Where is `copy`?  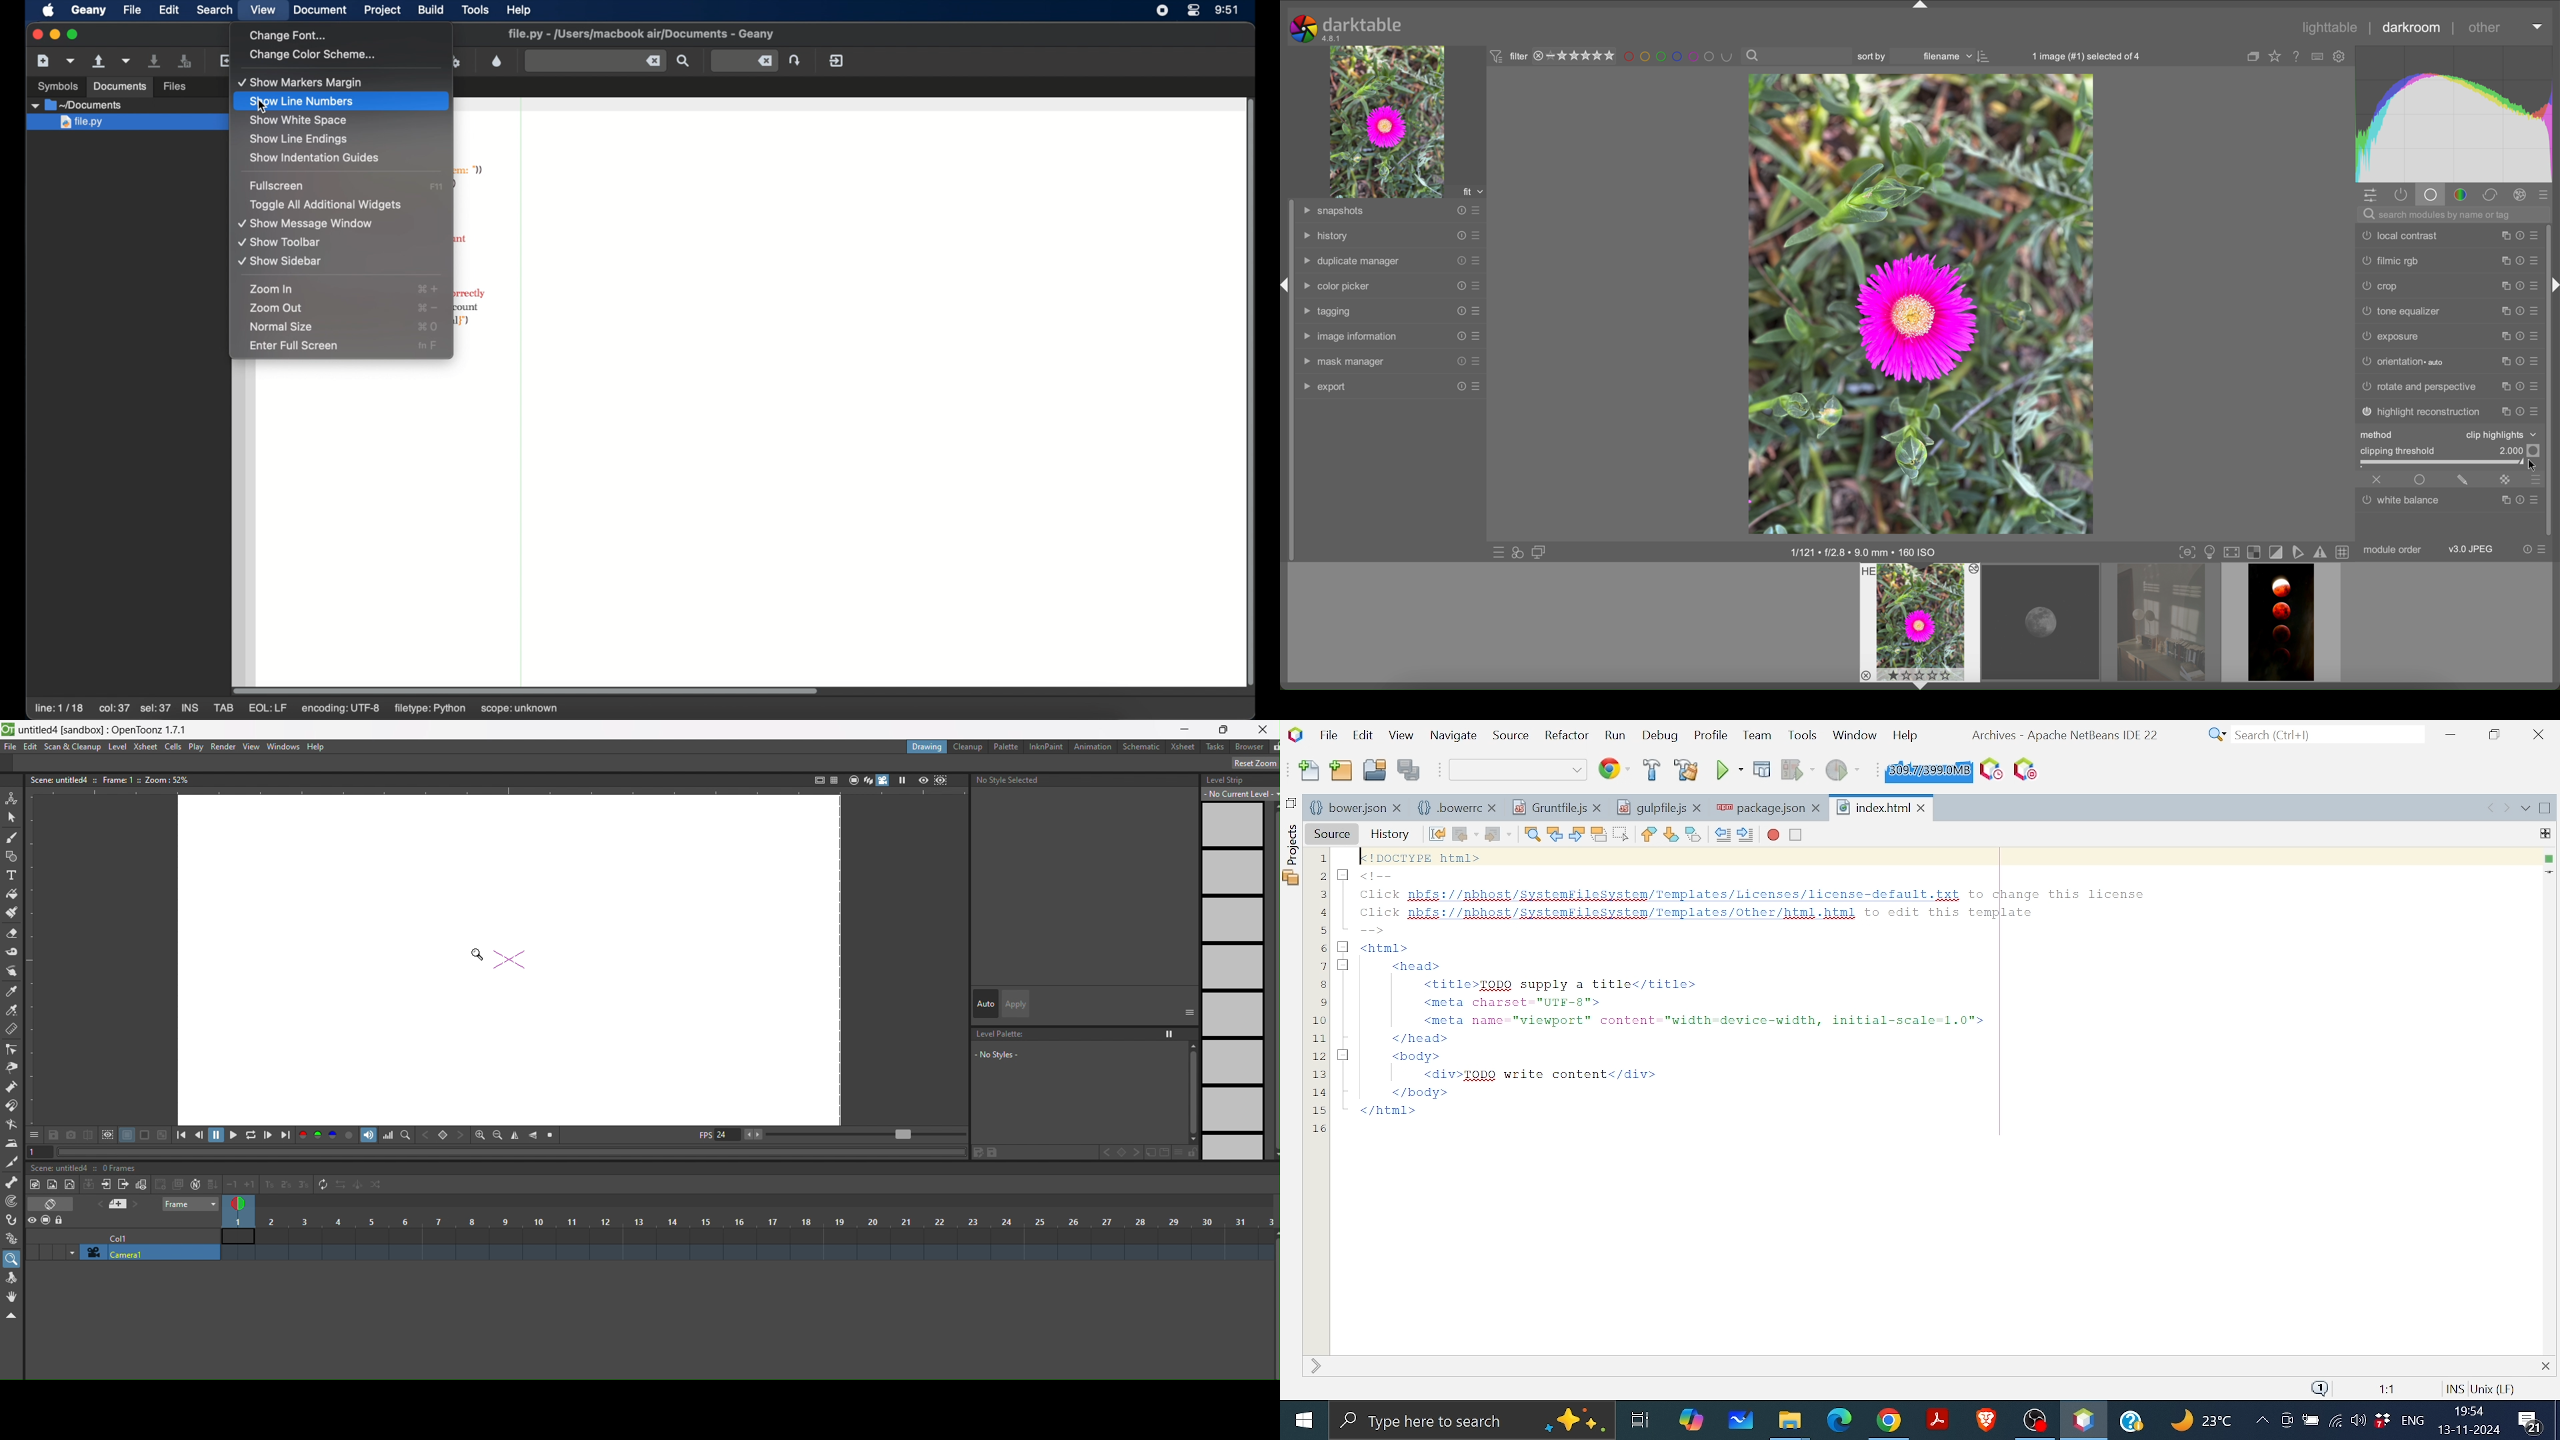 copy is located at coordinates (2502, 310).